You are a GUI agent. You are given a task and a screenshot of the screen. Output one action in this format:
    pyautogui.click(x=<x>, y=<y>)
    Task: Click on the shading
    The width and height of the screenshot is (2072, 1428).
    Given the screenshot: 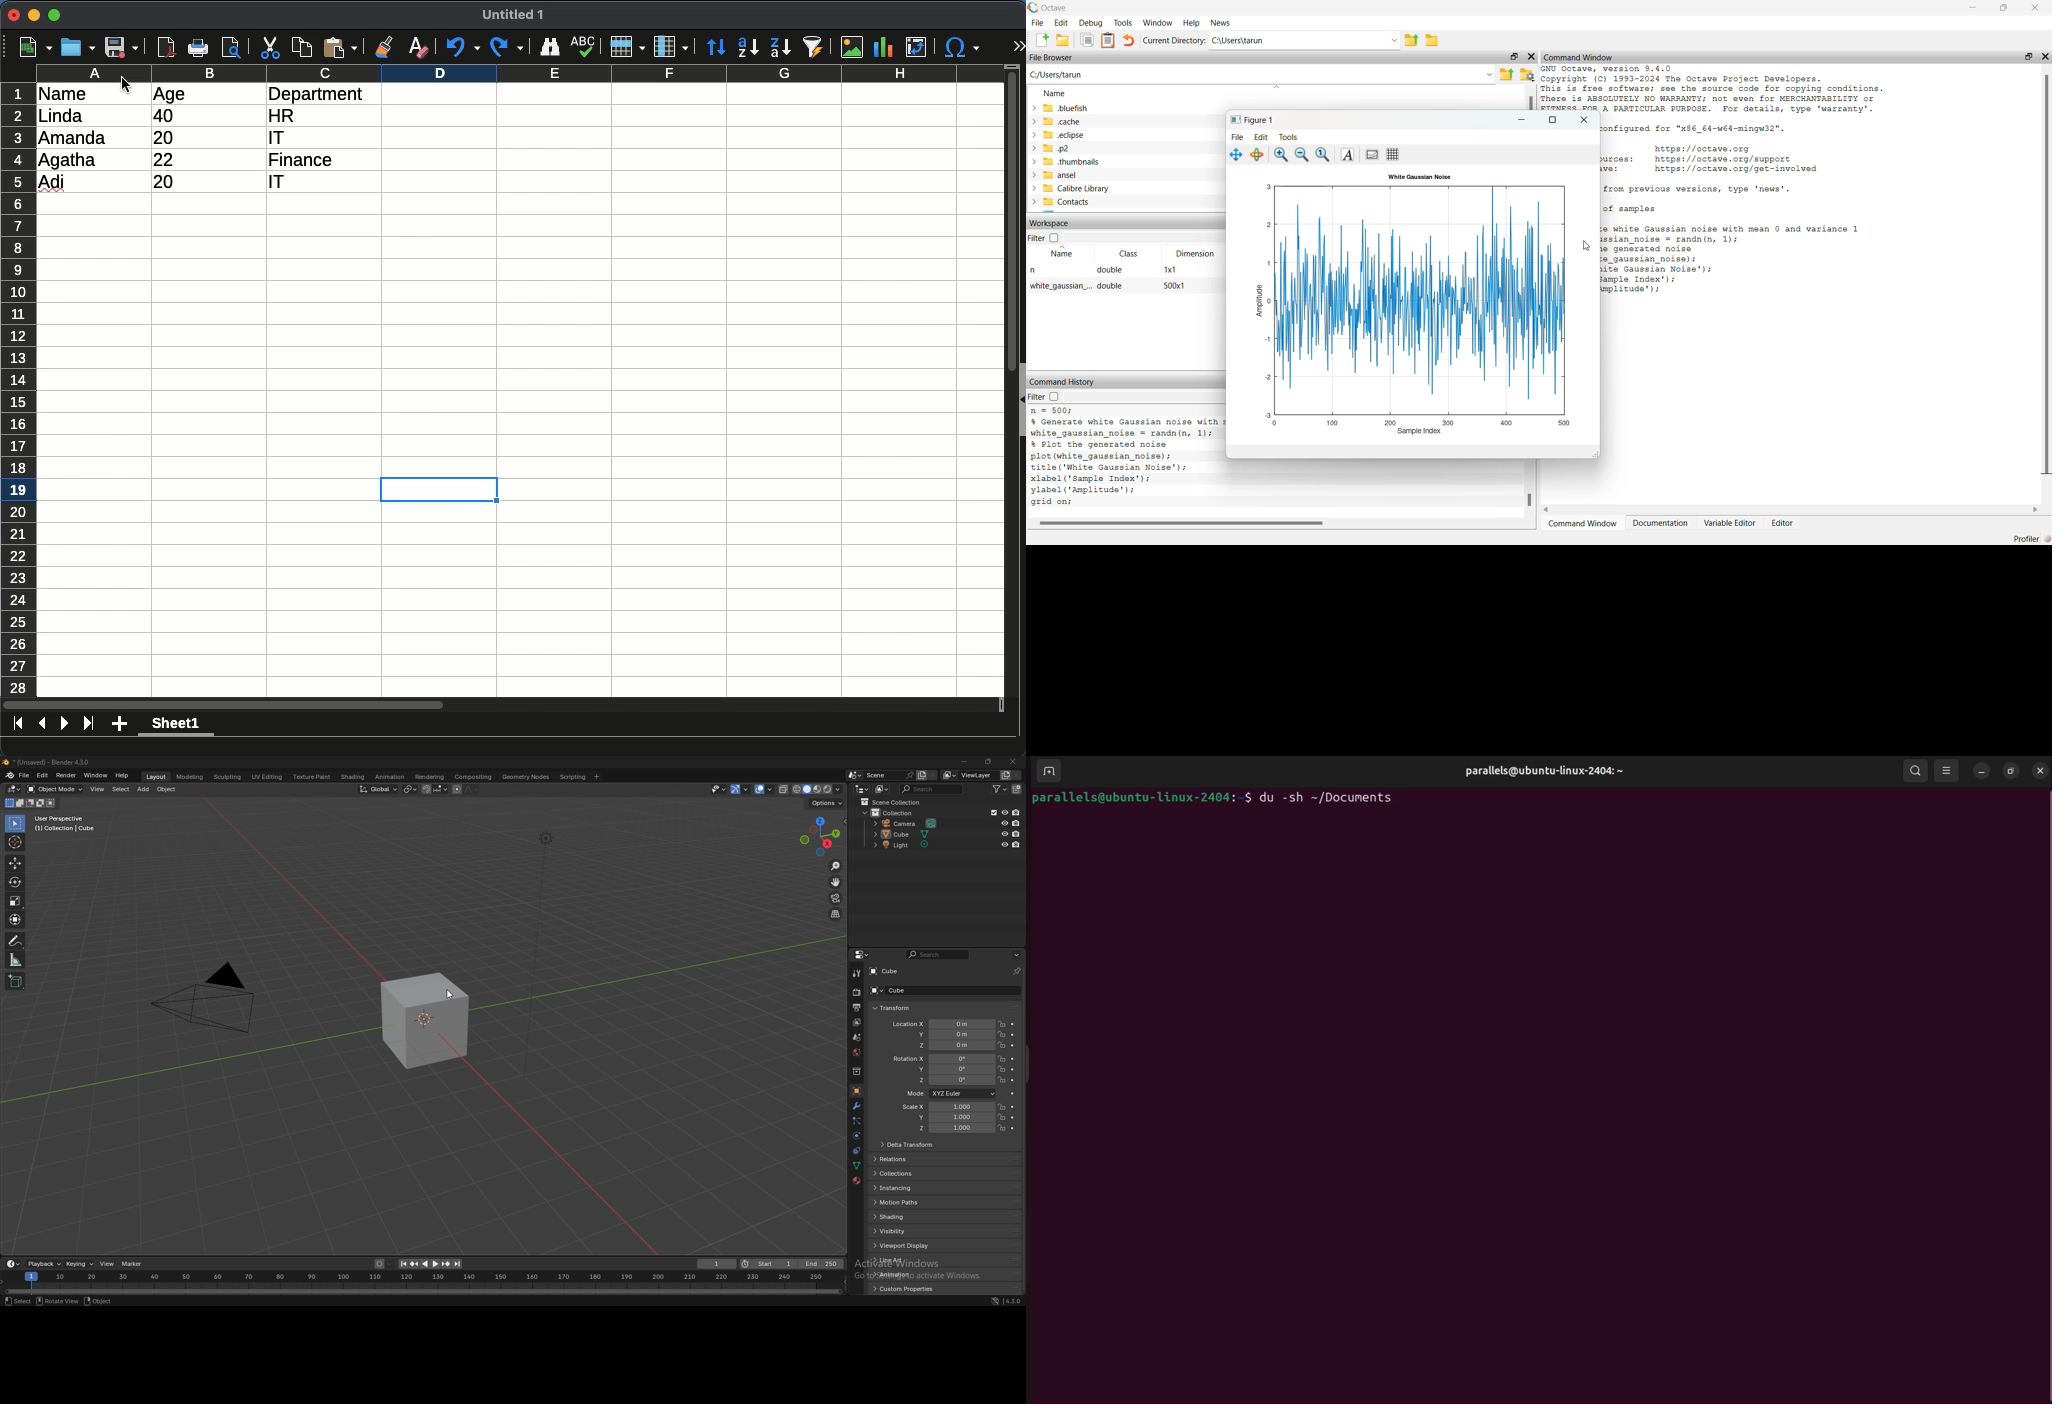 What is the action you would take?
    pyautogui.click(x=898, y=1217)
    